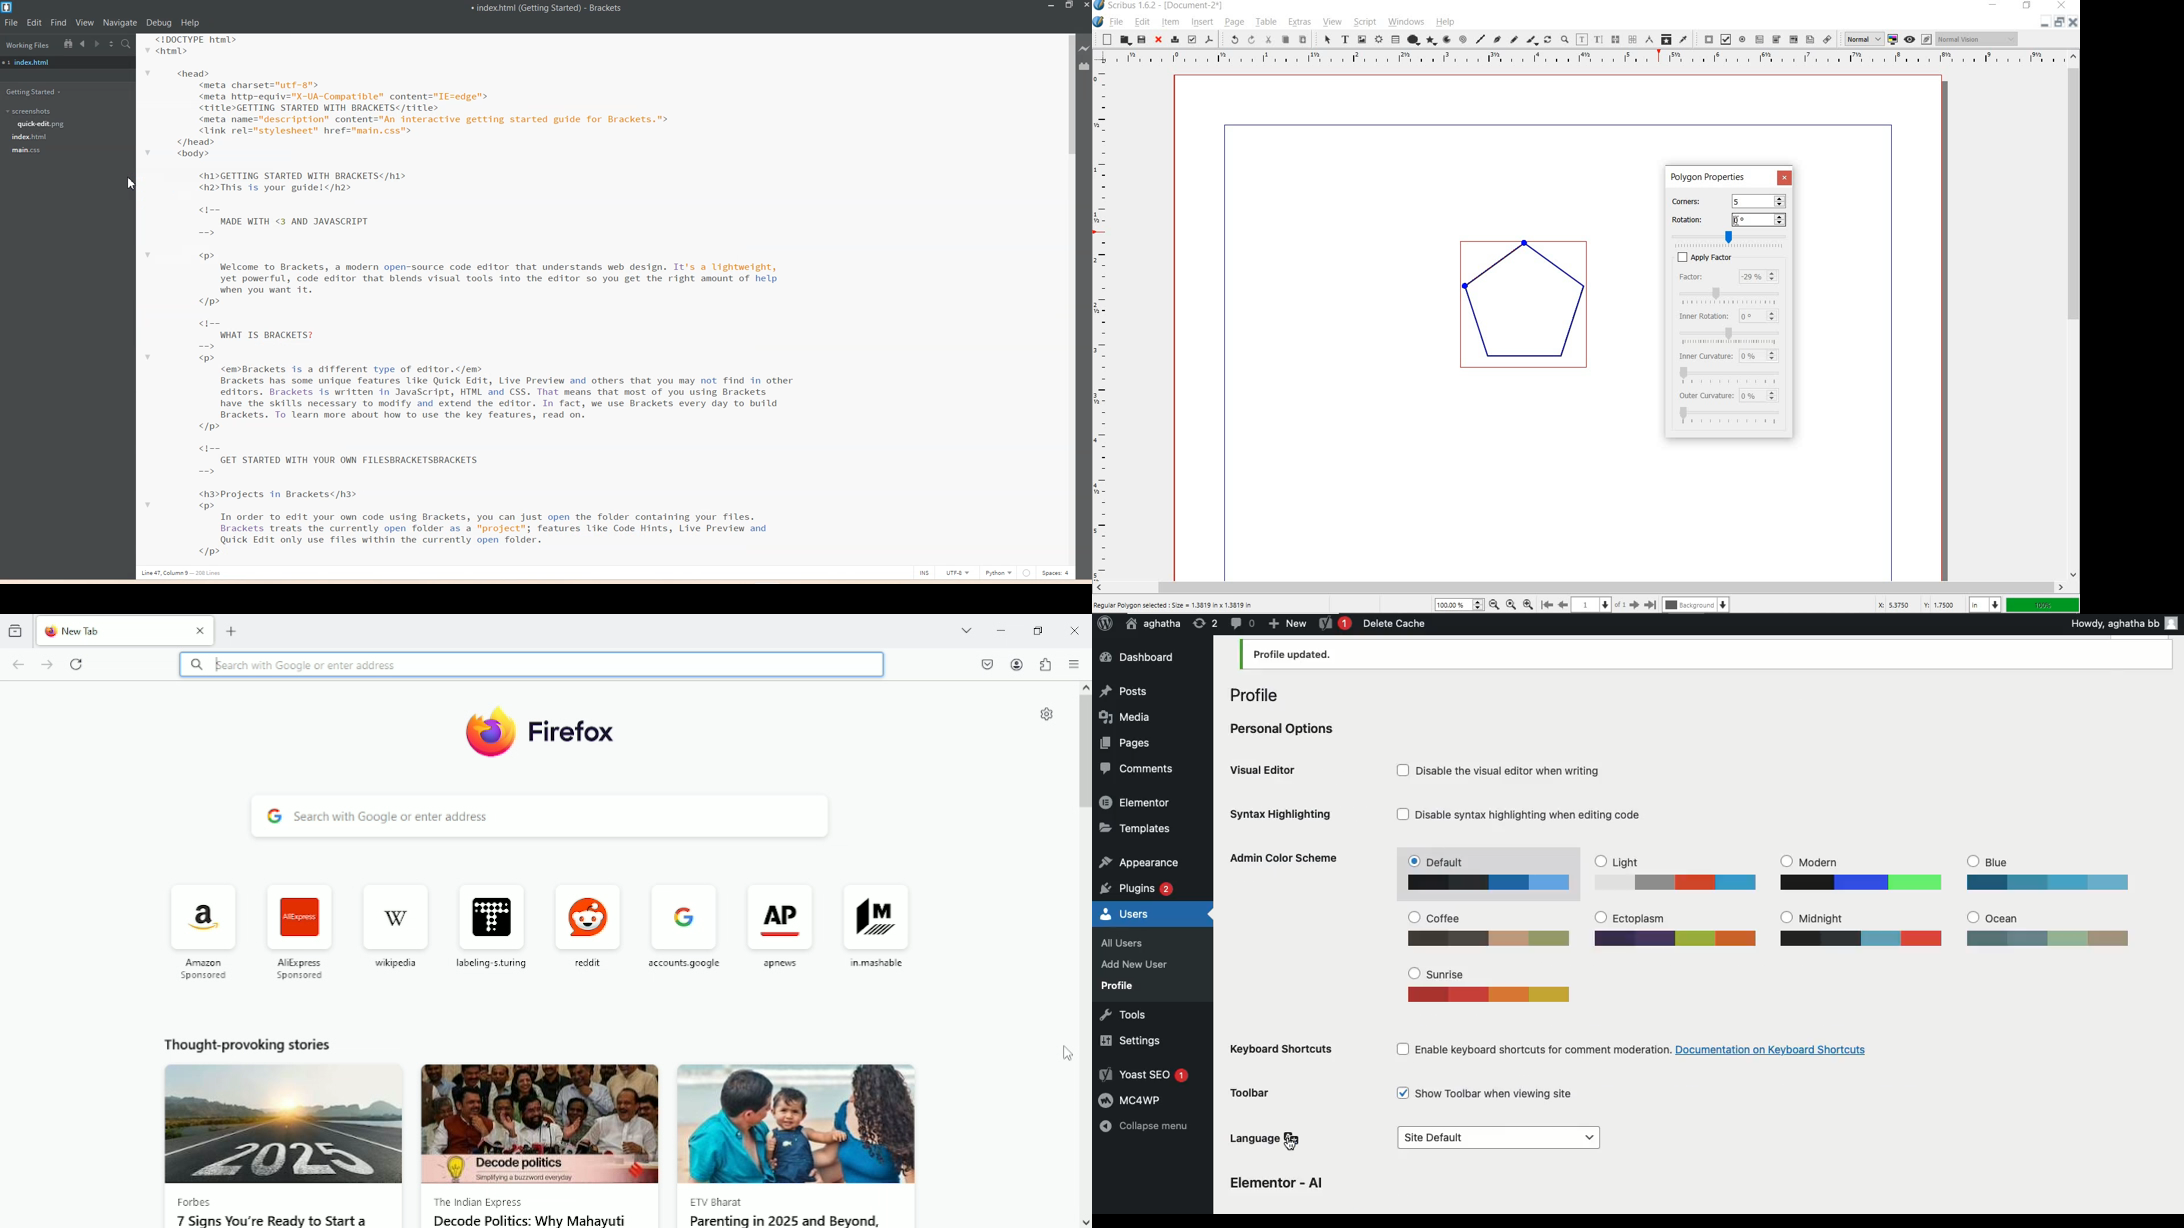 The width and height of the screenshot is (2184, 1232). What do you see at coordinates (573, 731) in the screenshot?
I see `firefox ` at bounding box center [573, 731].